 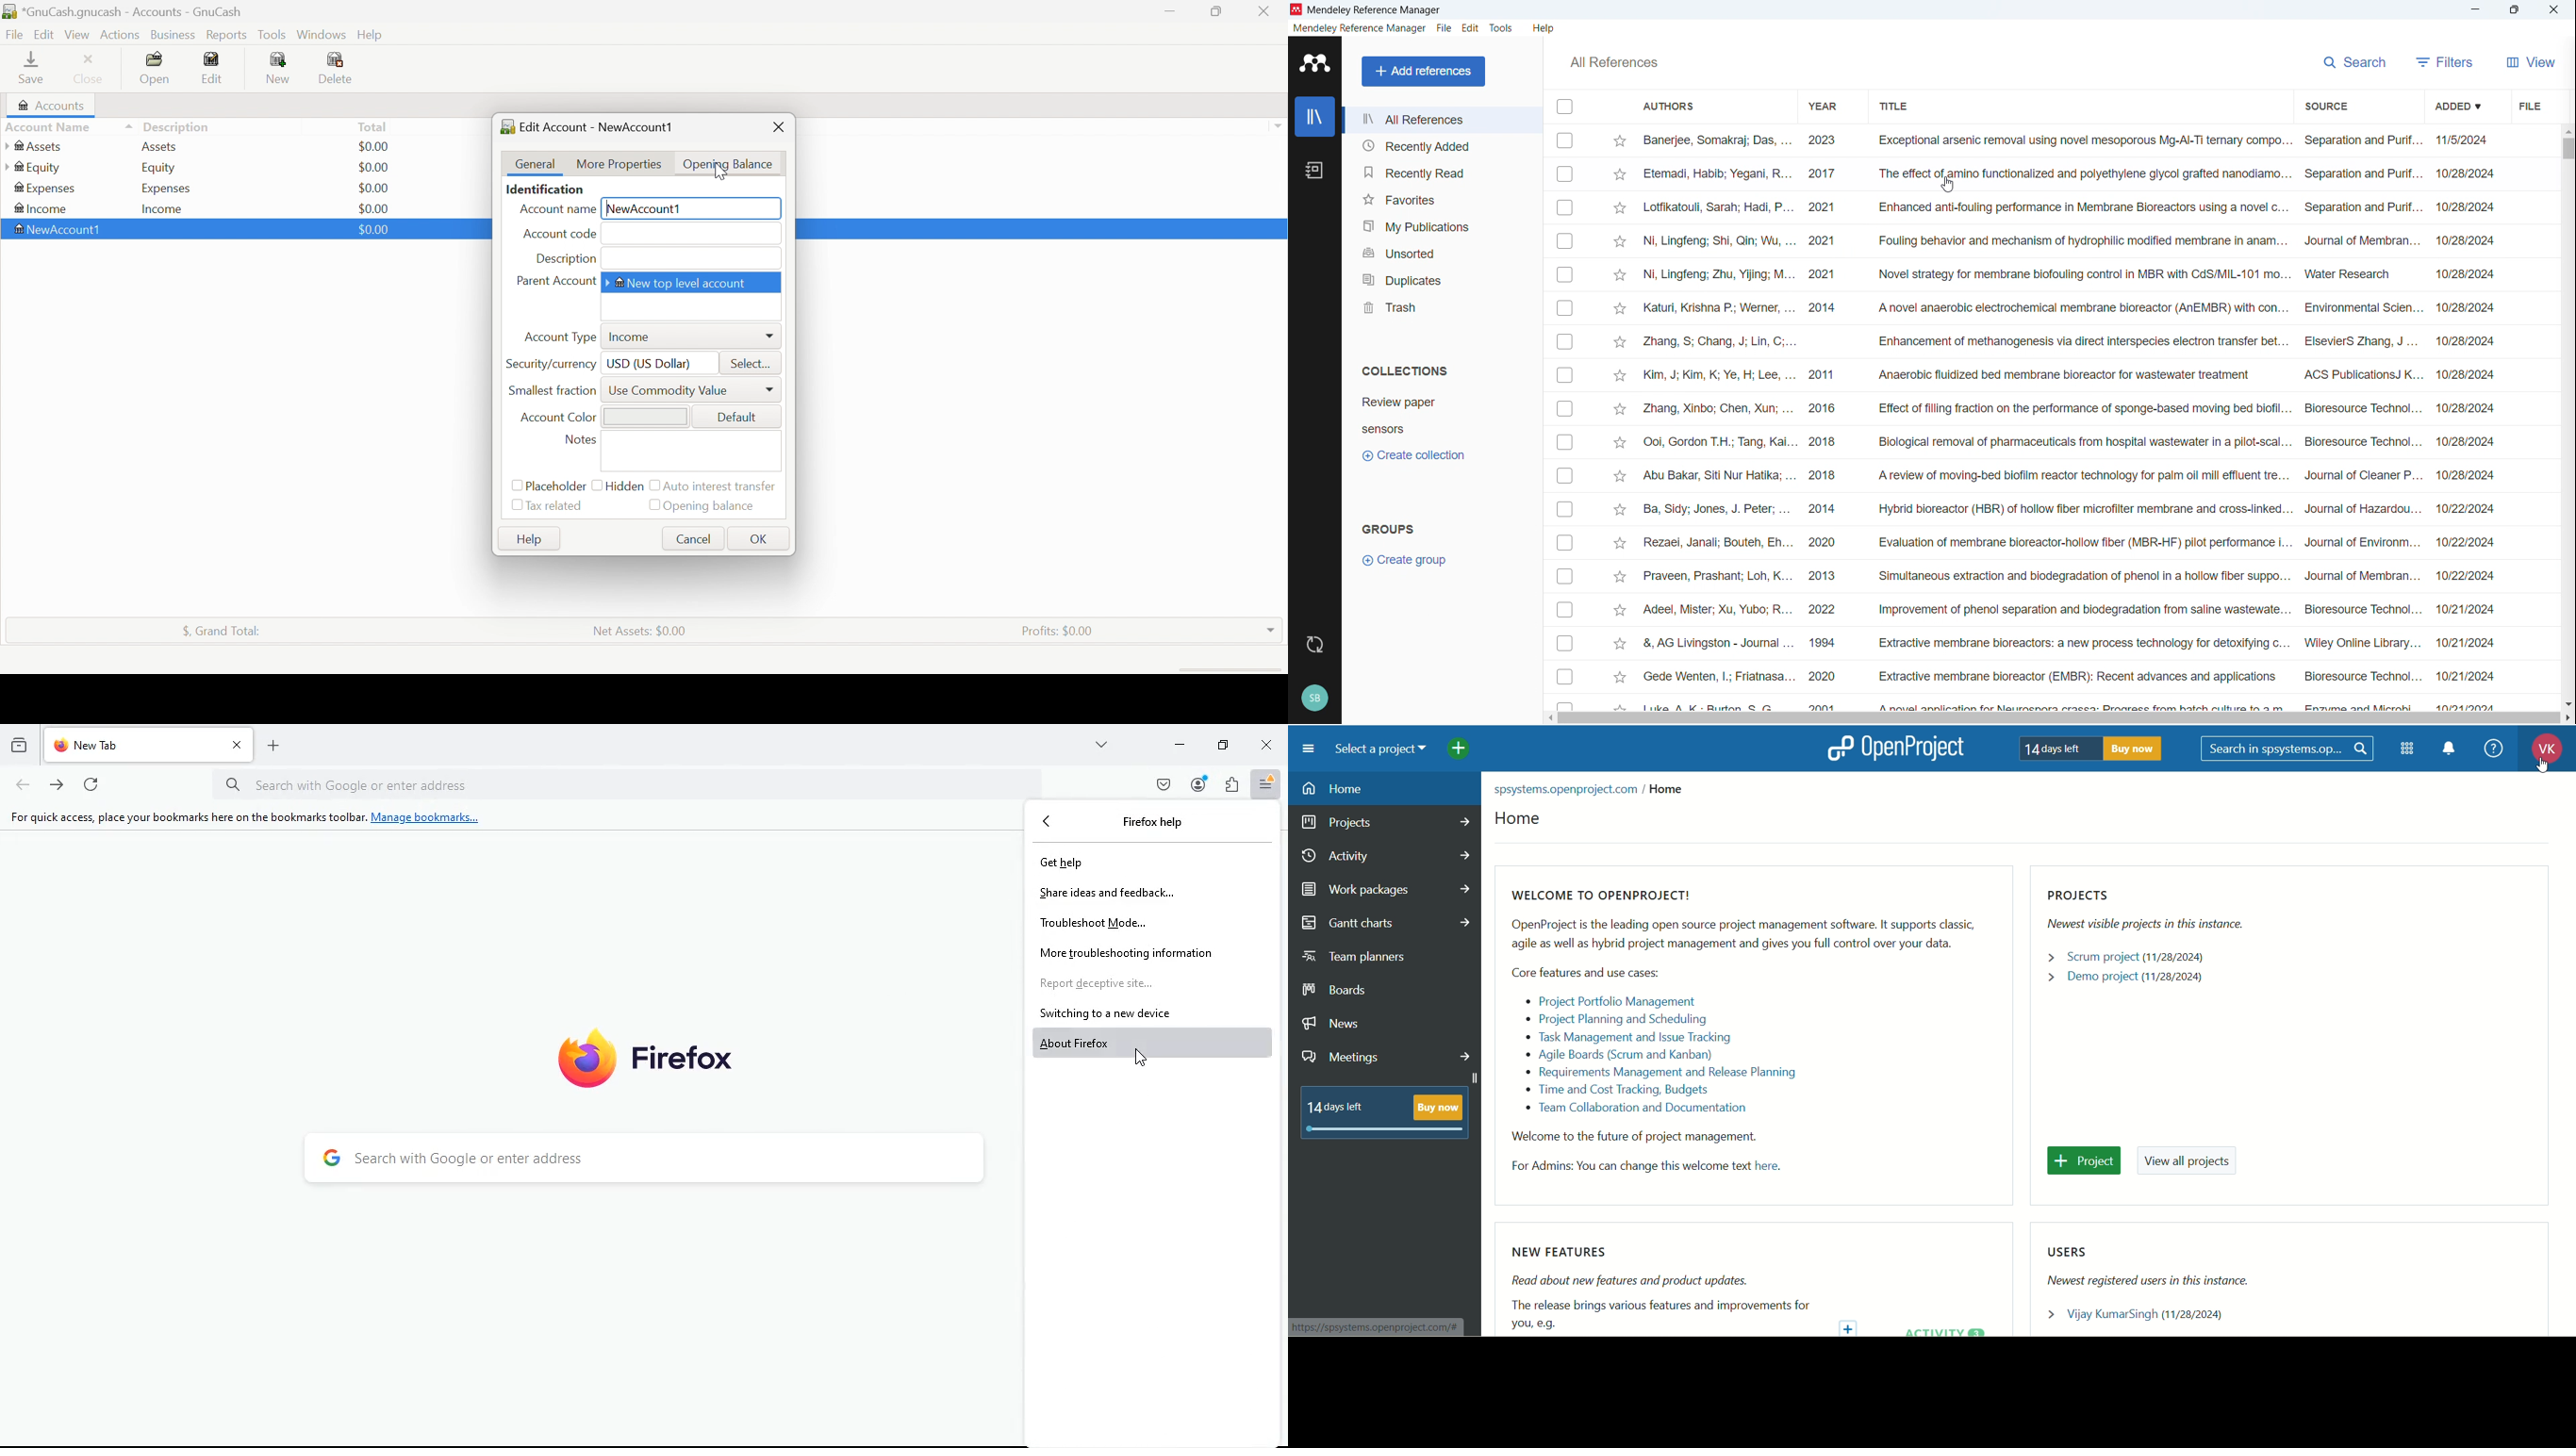 I want to click on More, so click(x=769, y=337).